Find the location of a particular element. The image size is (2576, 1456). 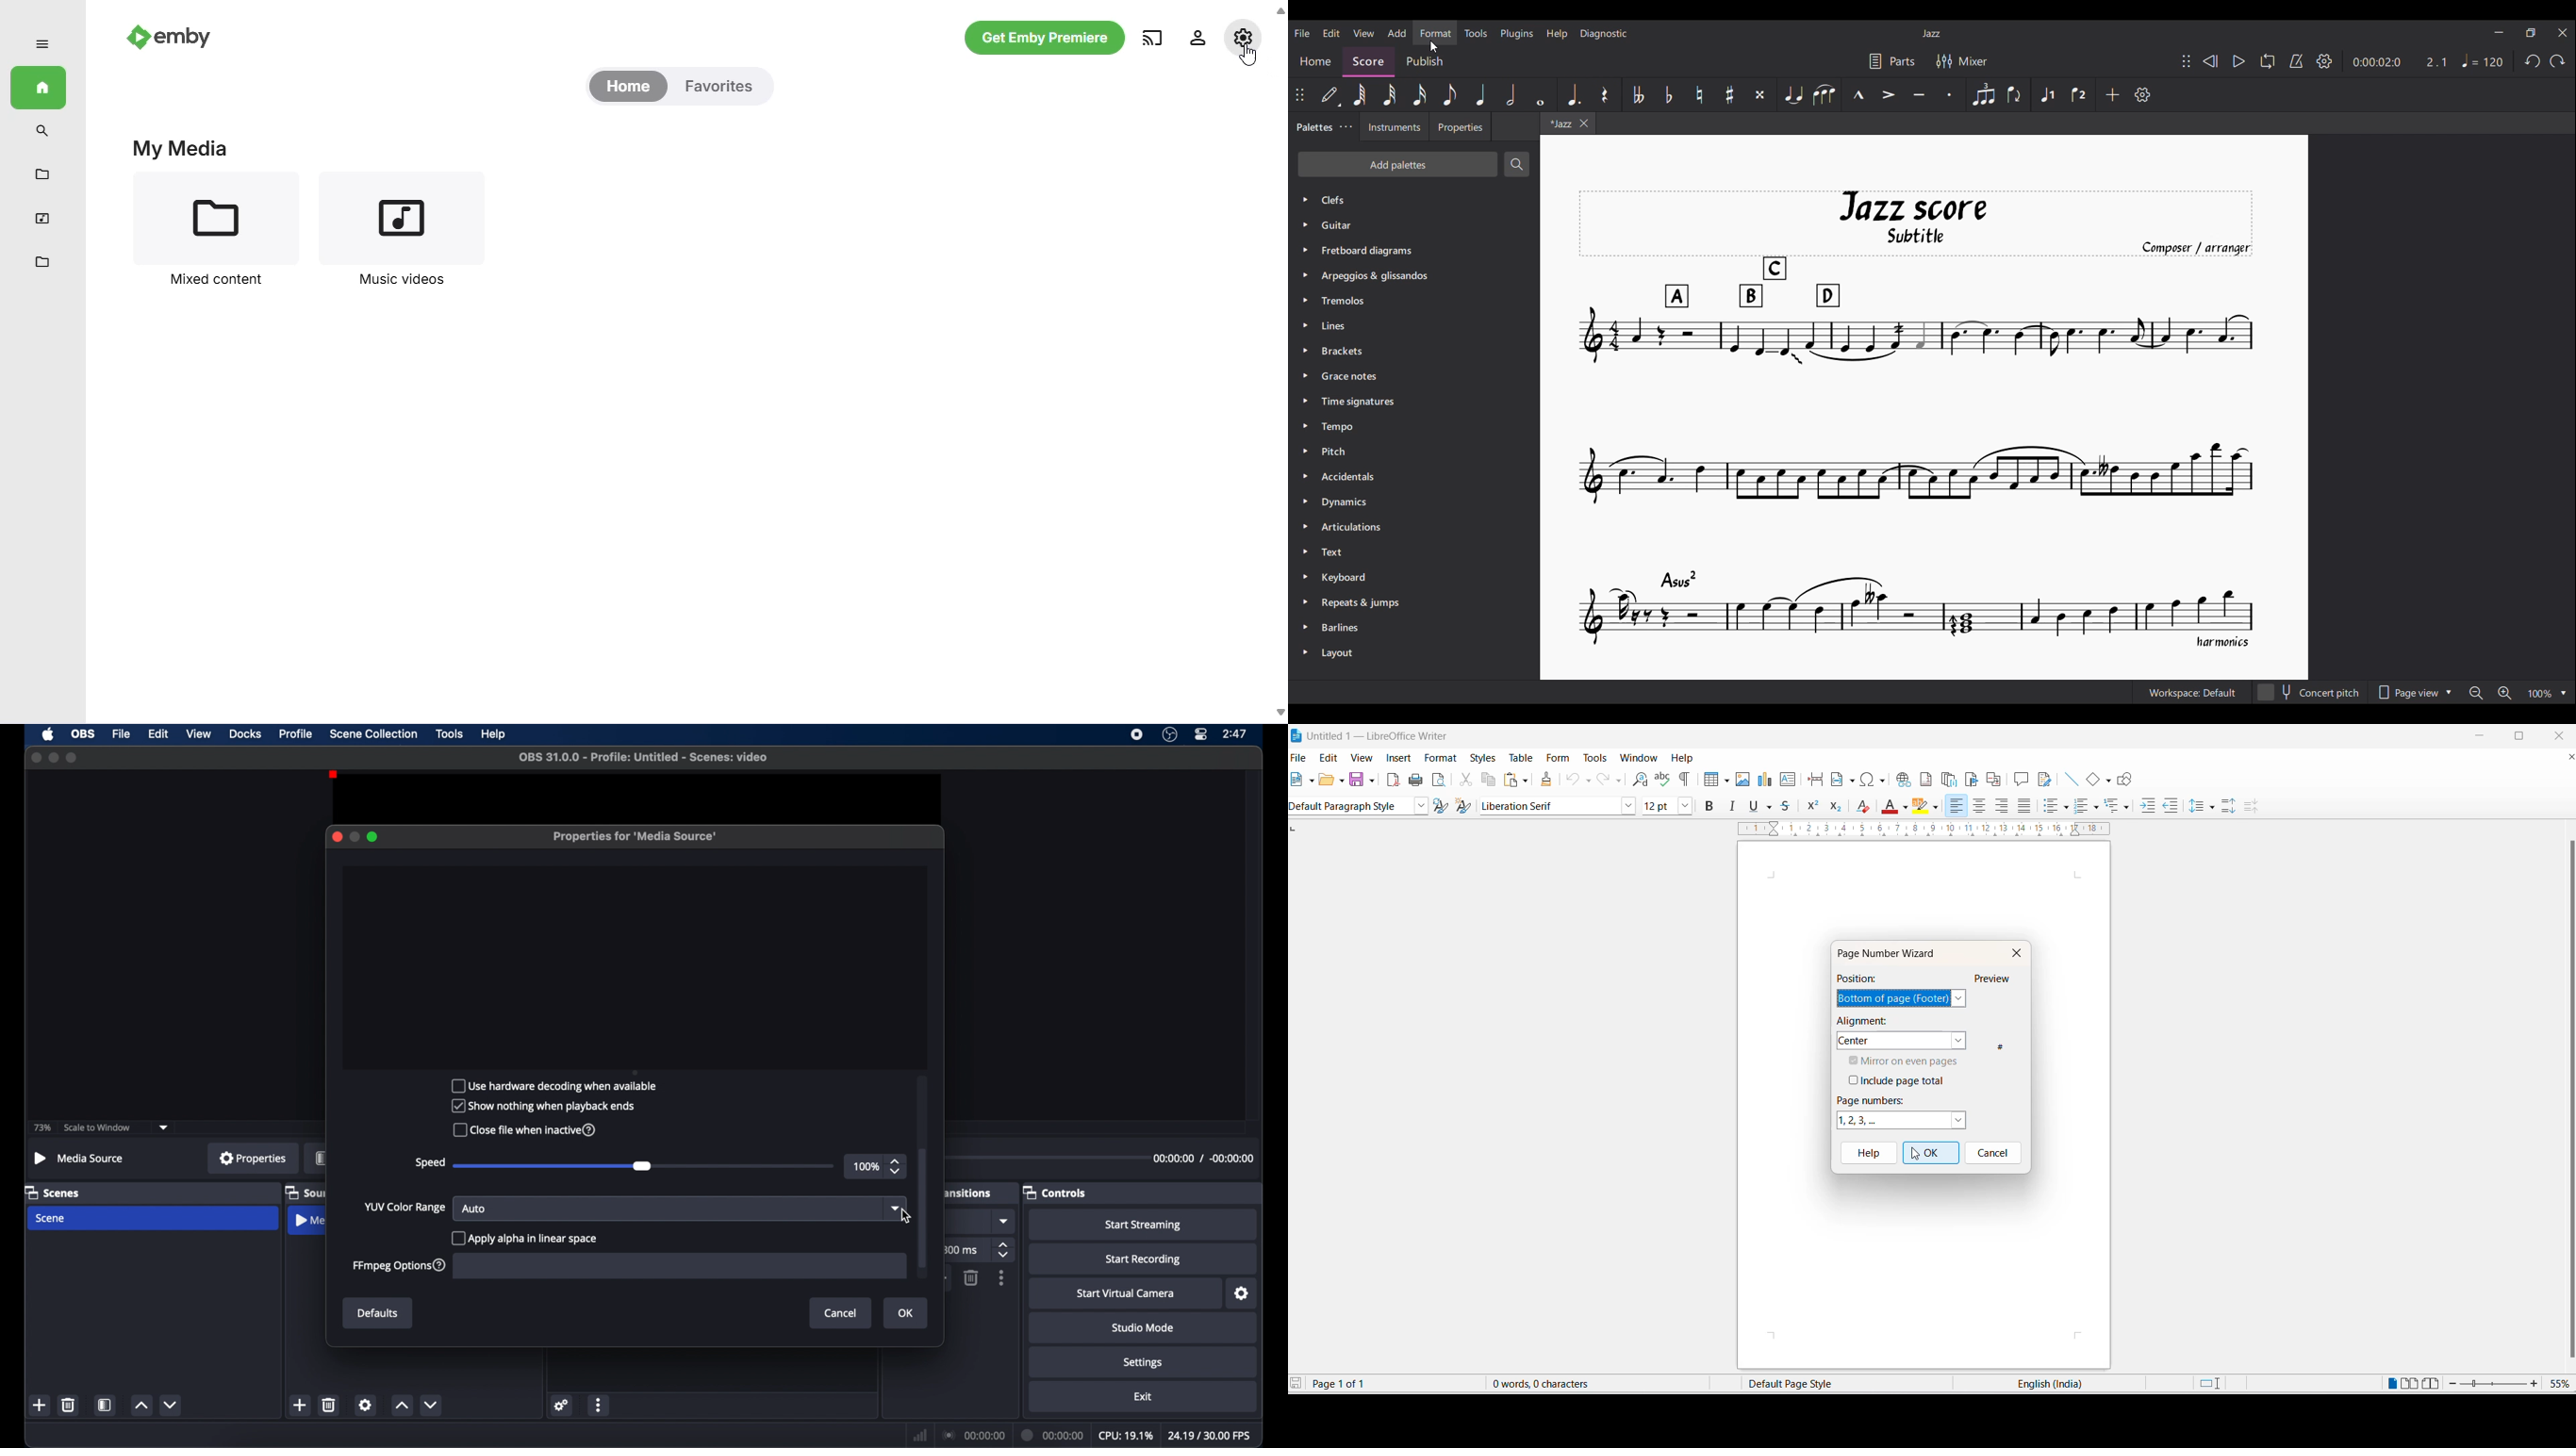

scenes is located at coordinates (52, 1193).